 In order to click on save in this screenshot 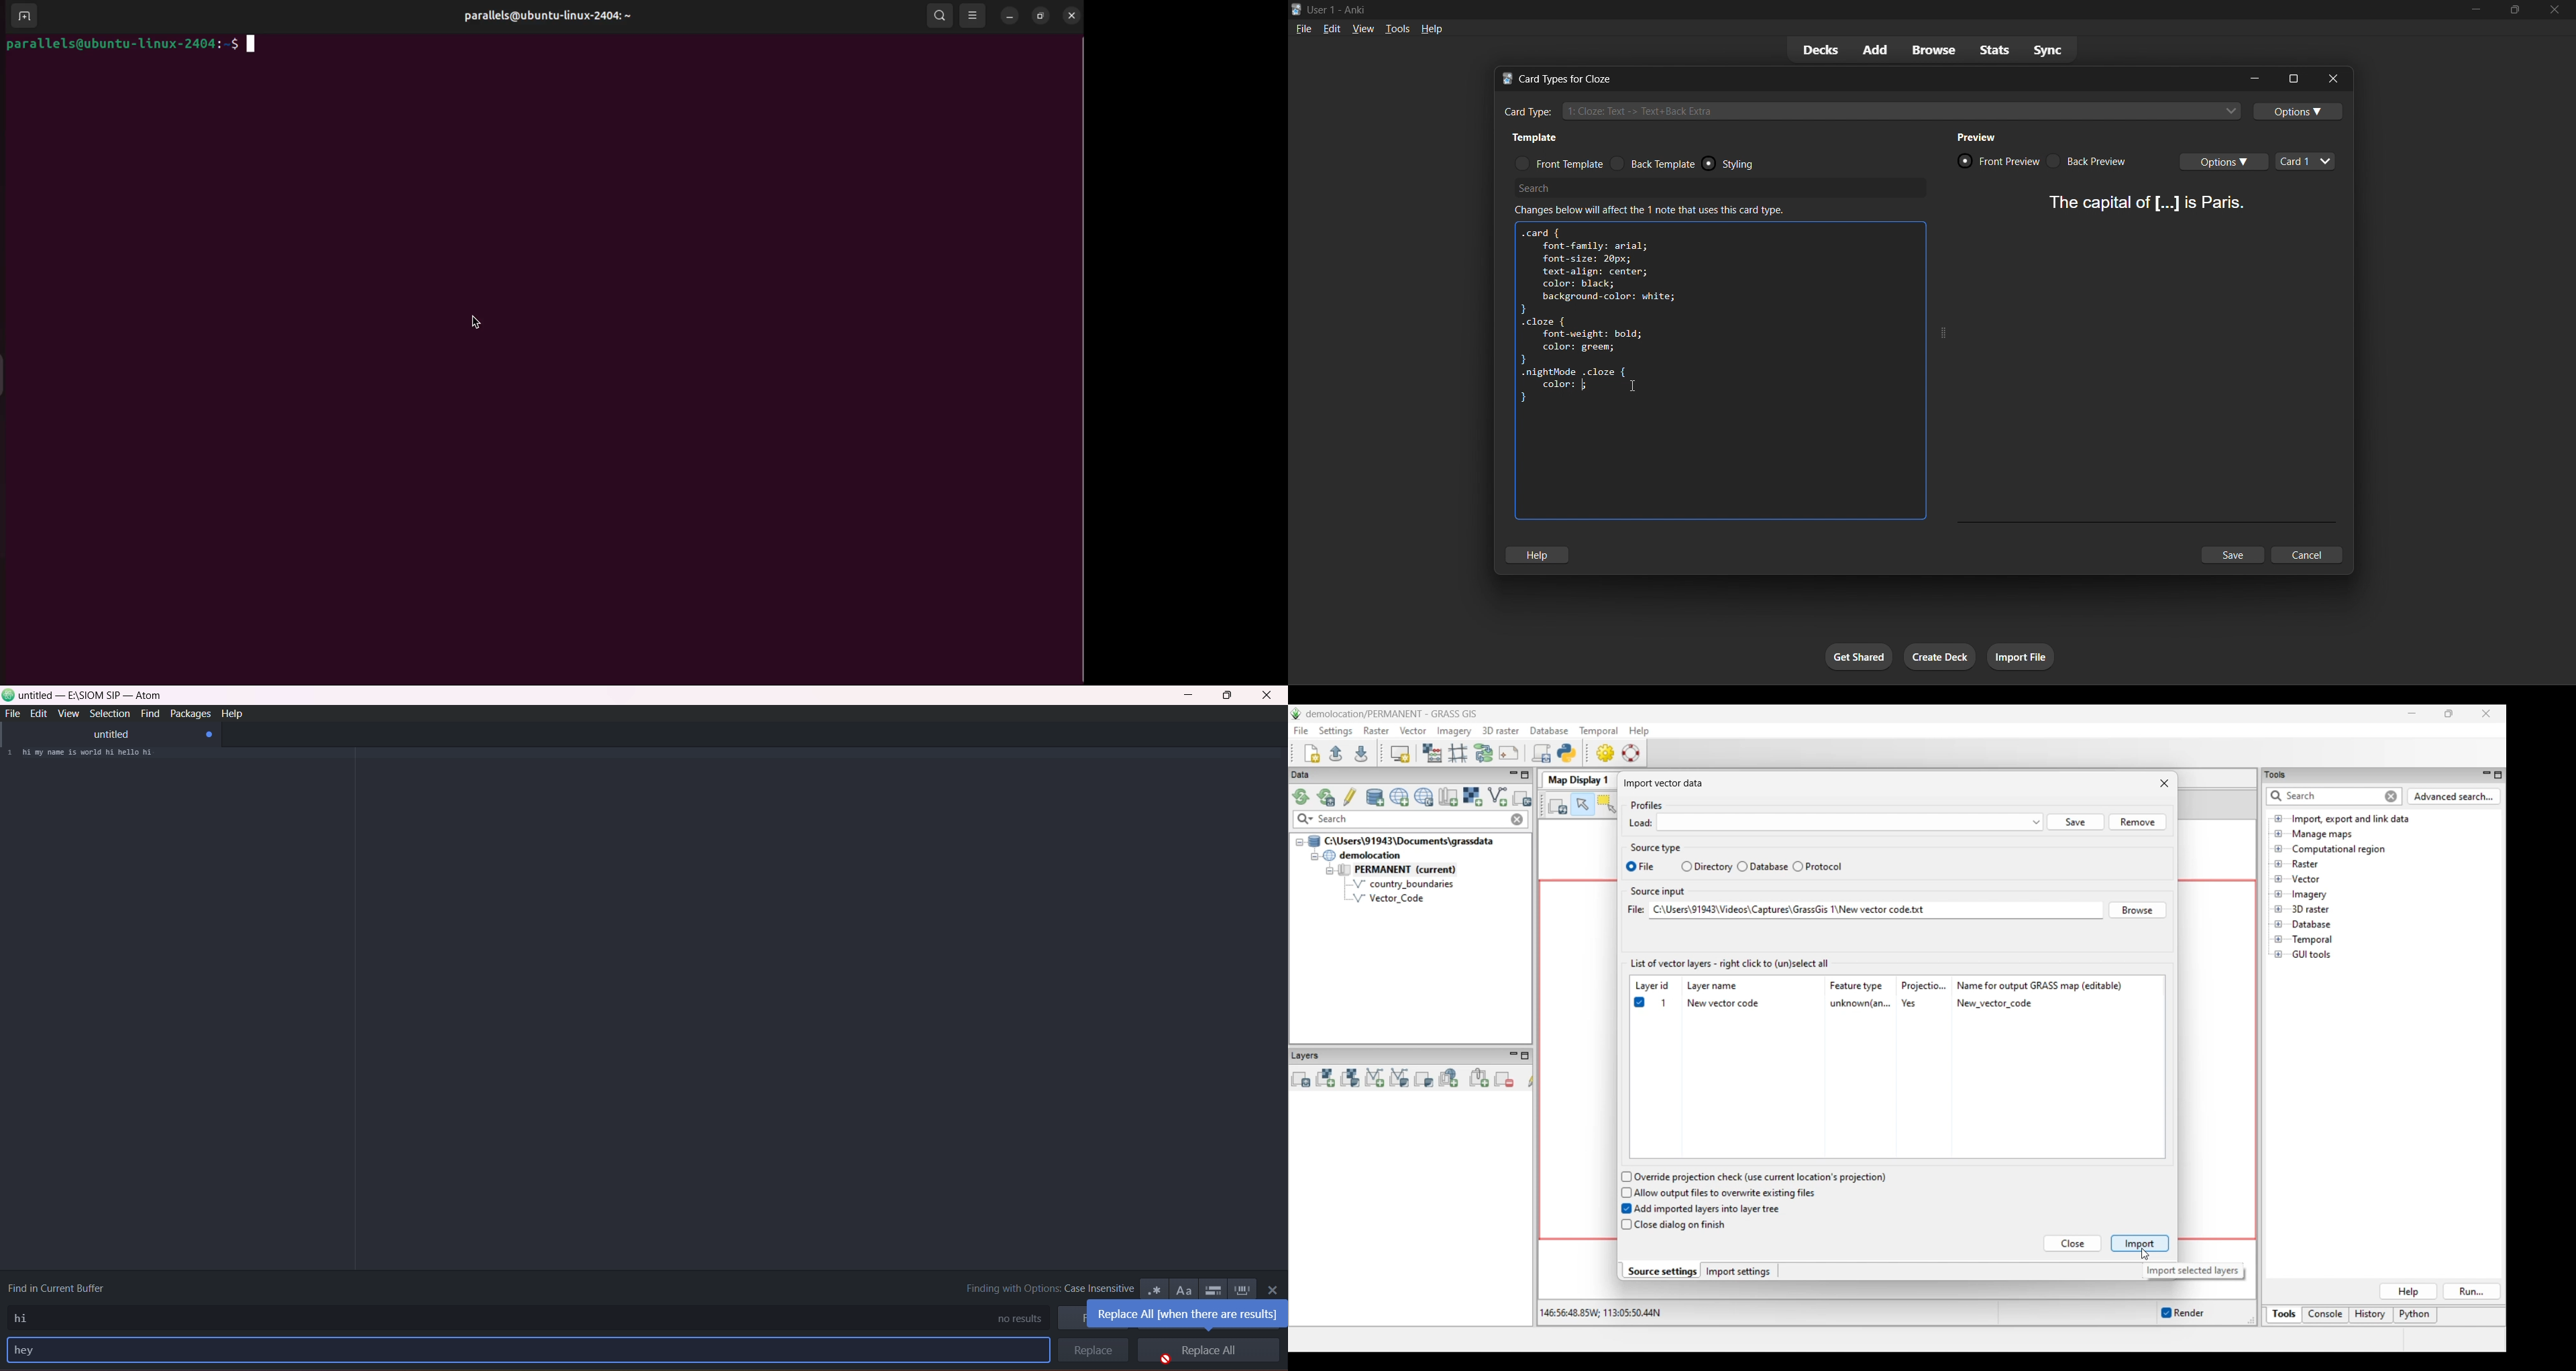, I will do `click(2235, 556)`.